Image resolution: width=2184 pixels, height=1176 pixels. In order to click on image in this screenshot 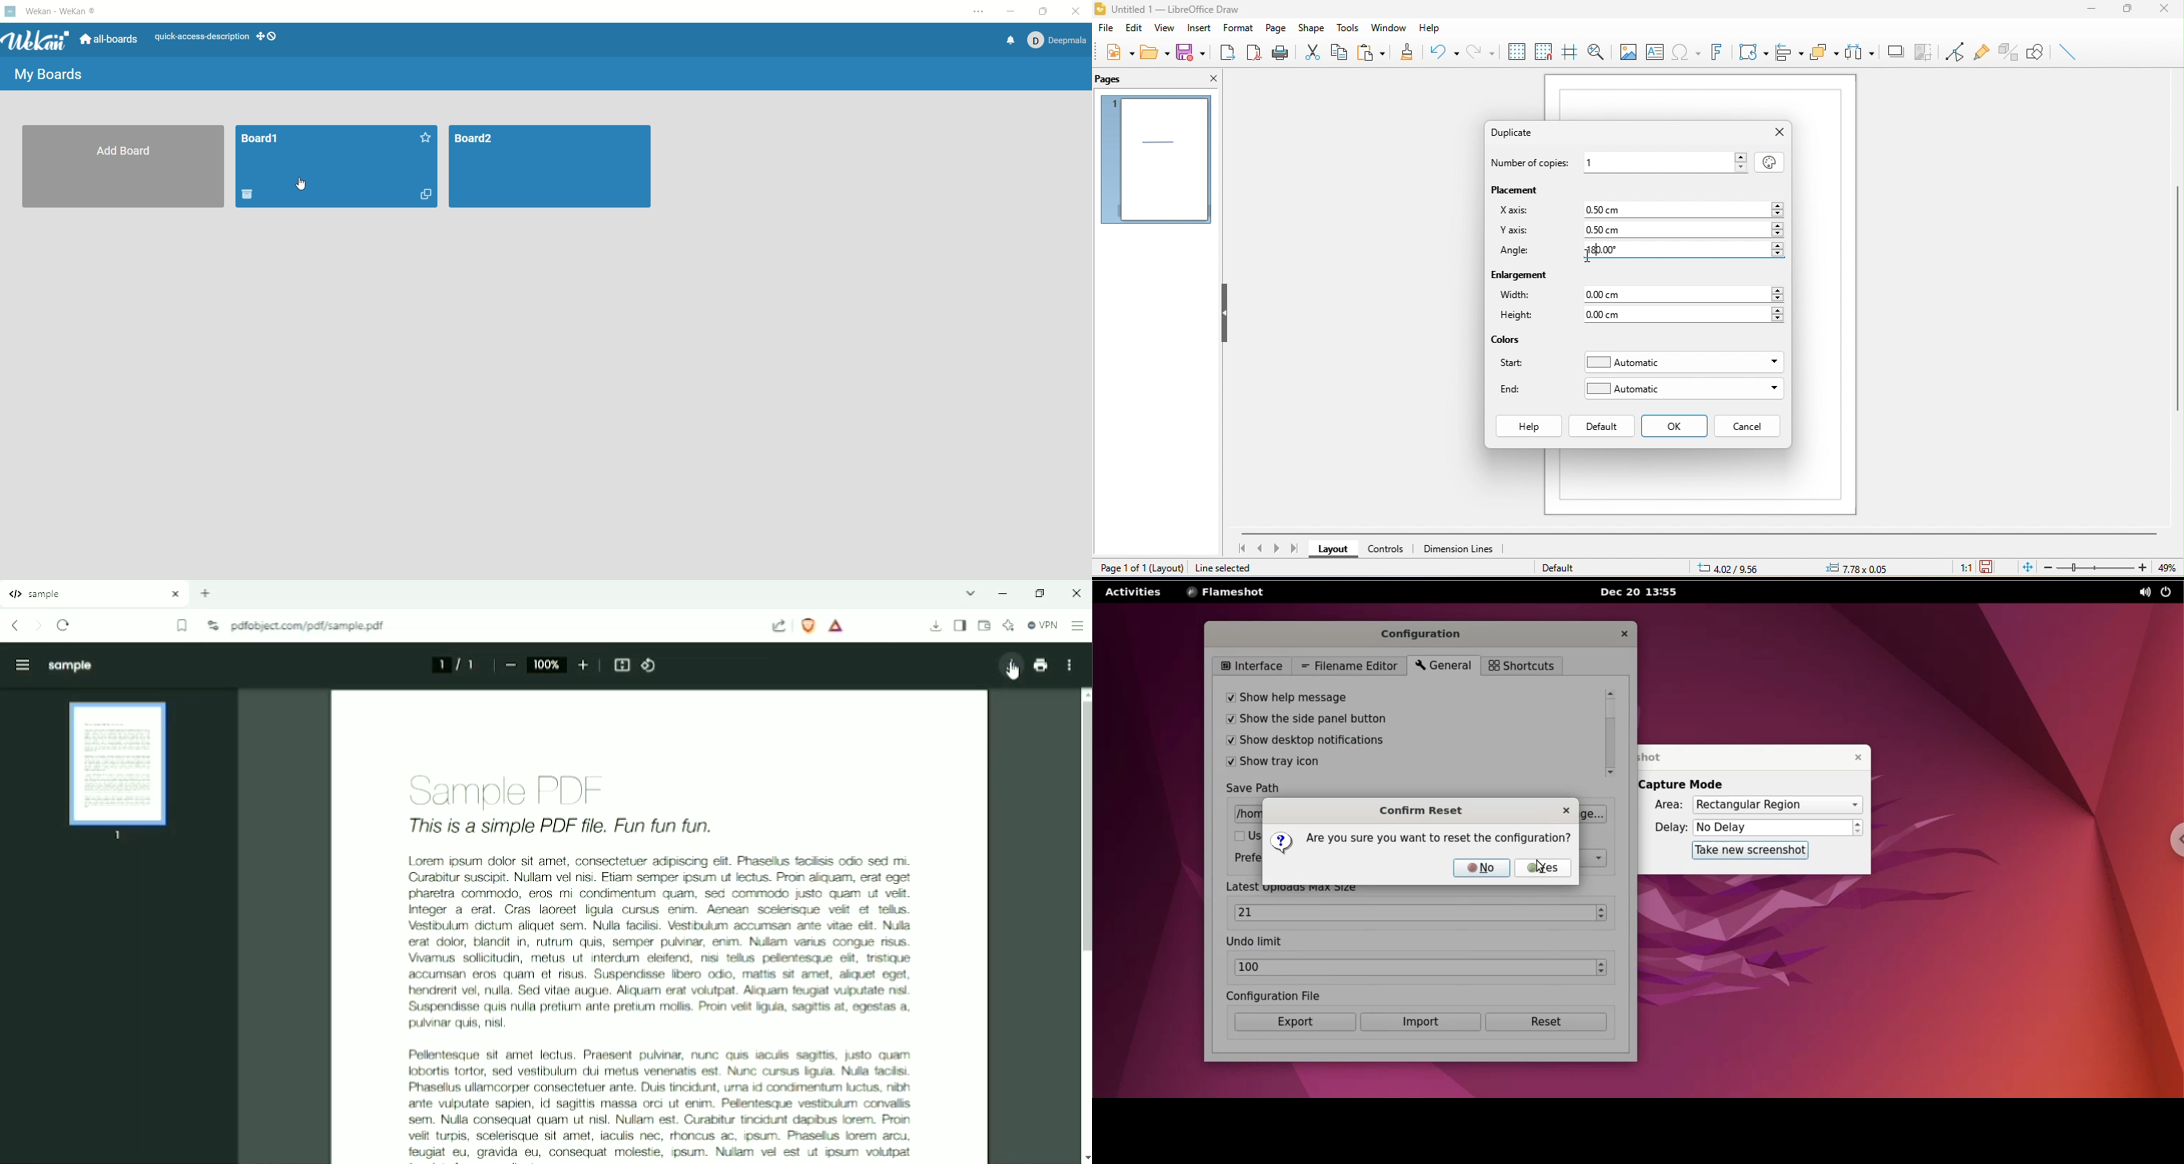, I will do `click(1627, 50)`.